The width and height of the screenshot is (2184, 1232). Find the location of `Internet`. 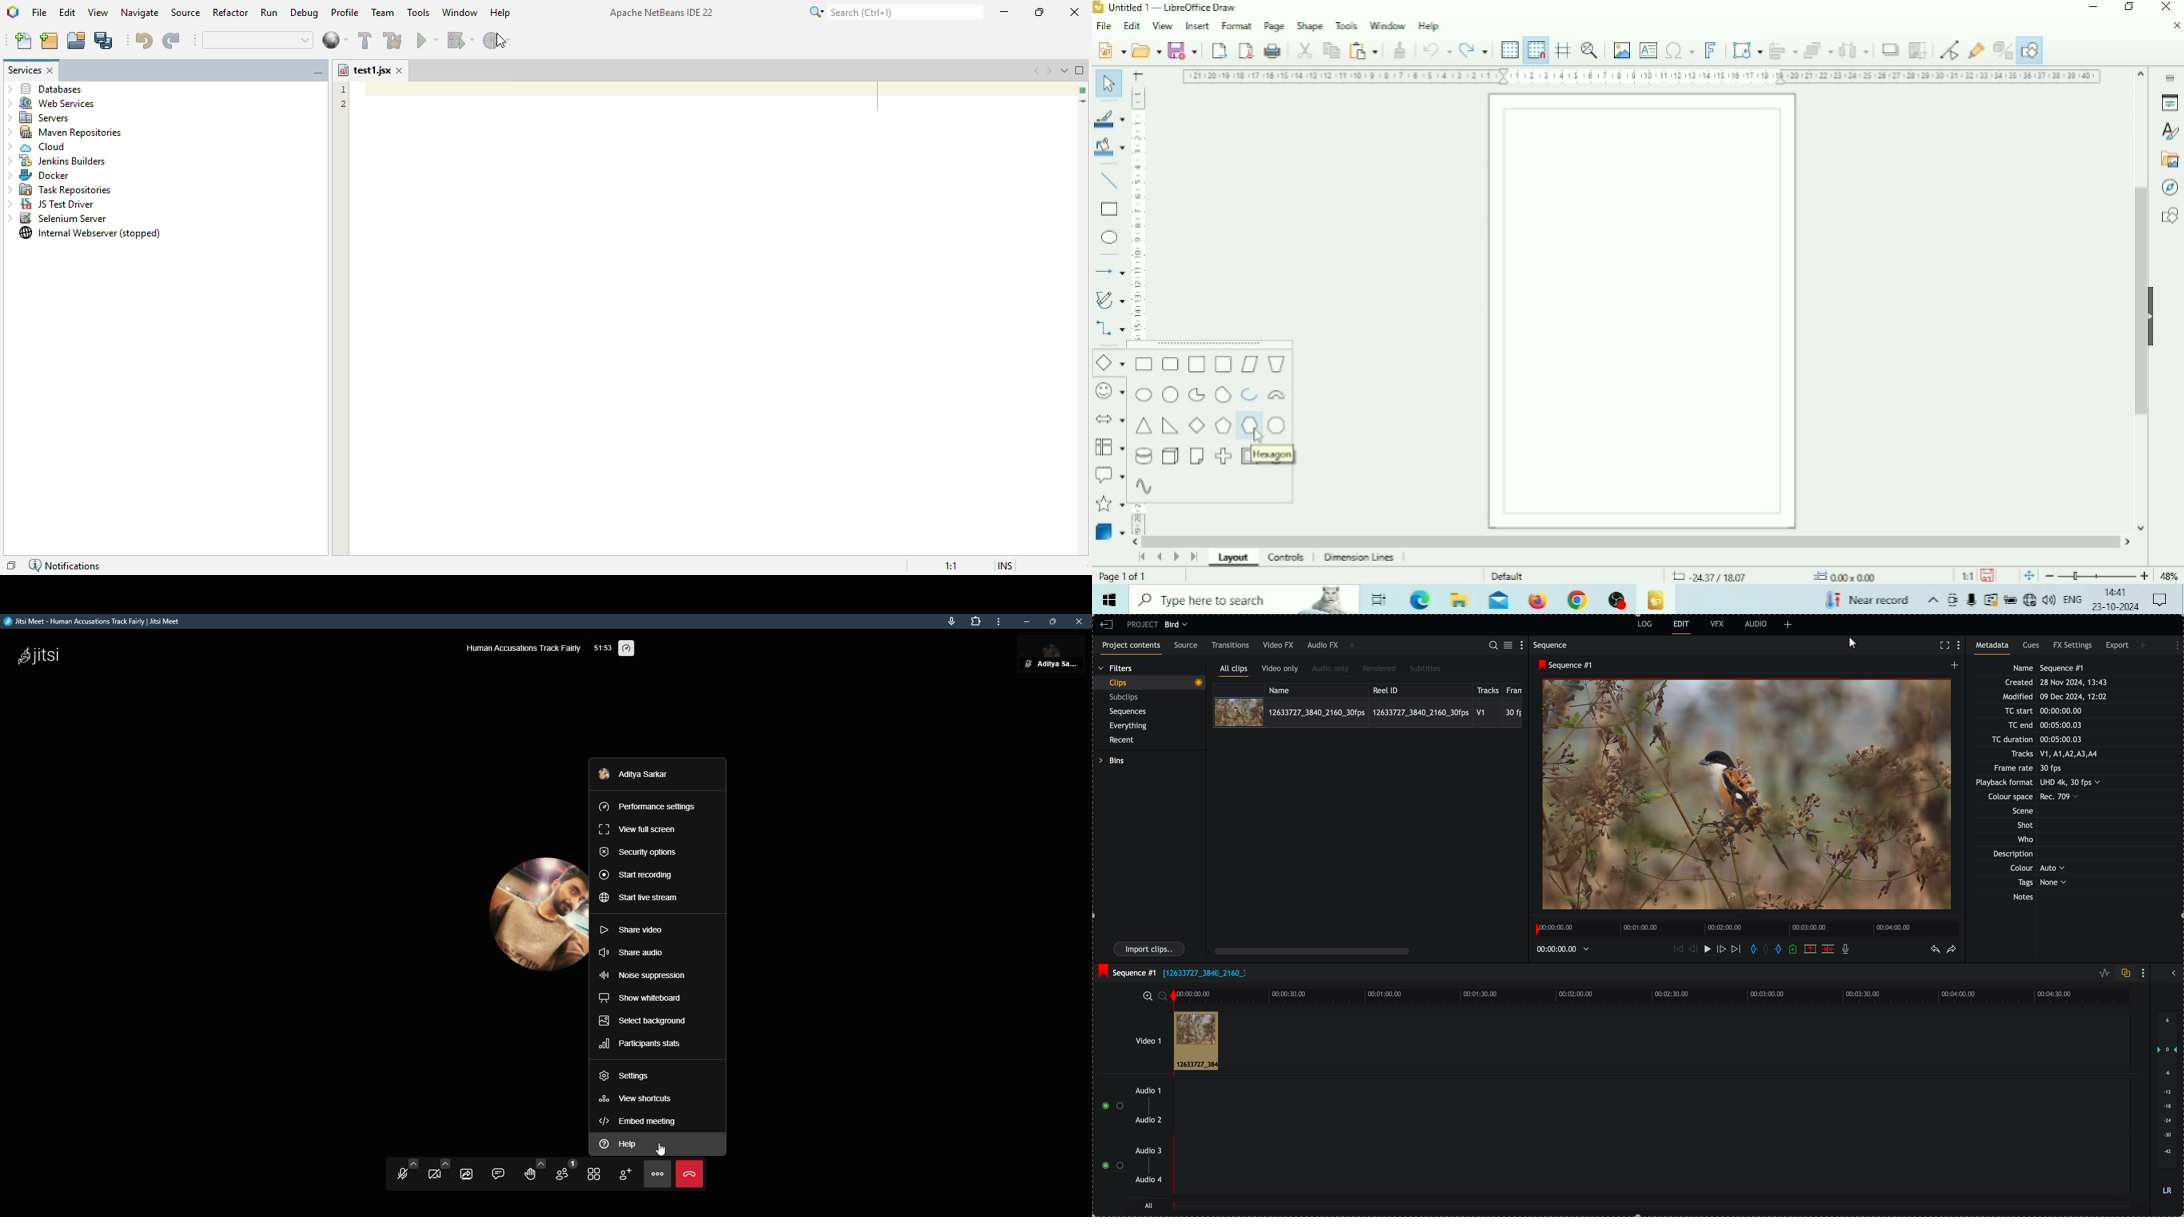

Internet is located at coordinates (2029, 600).